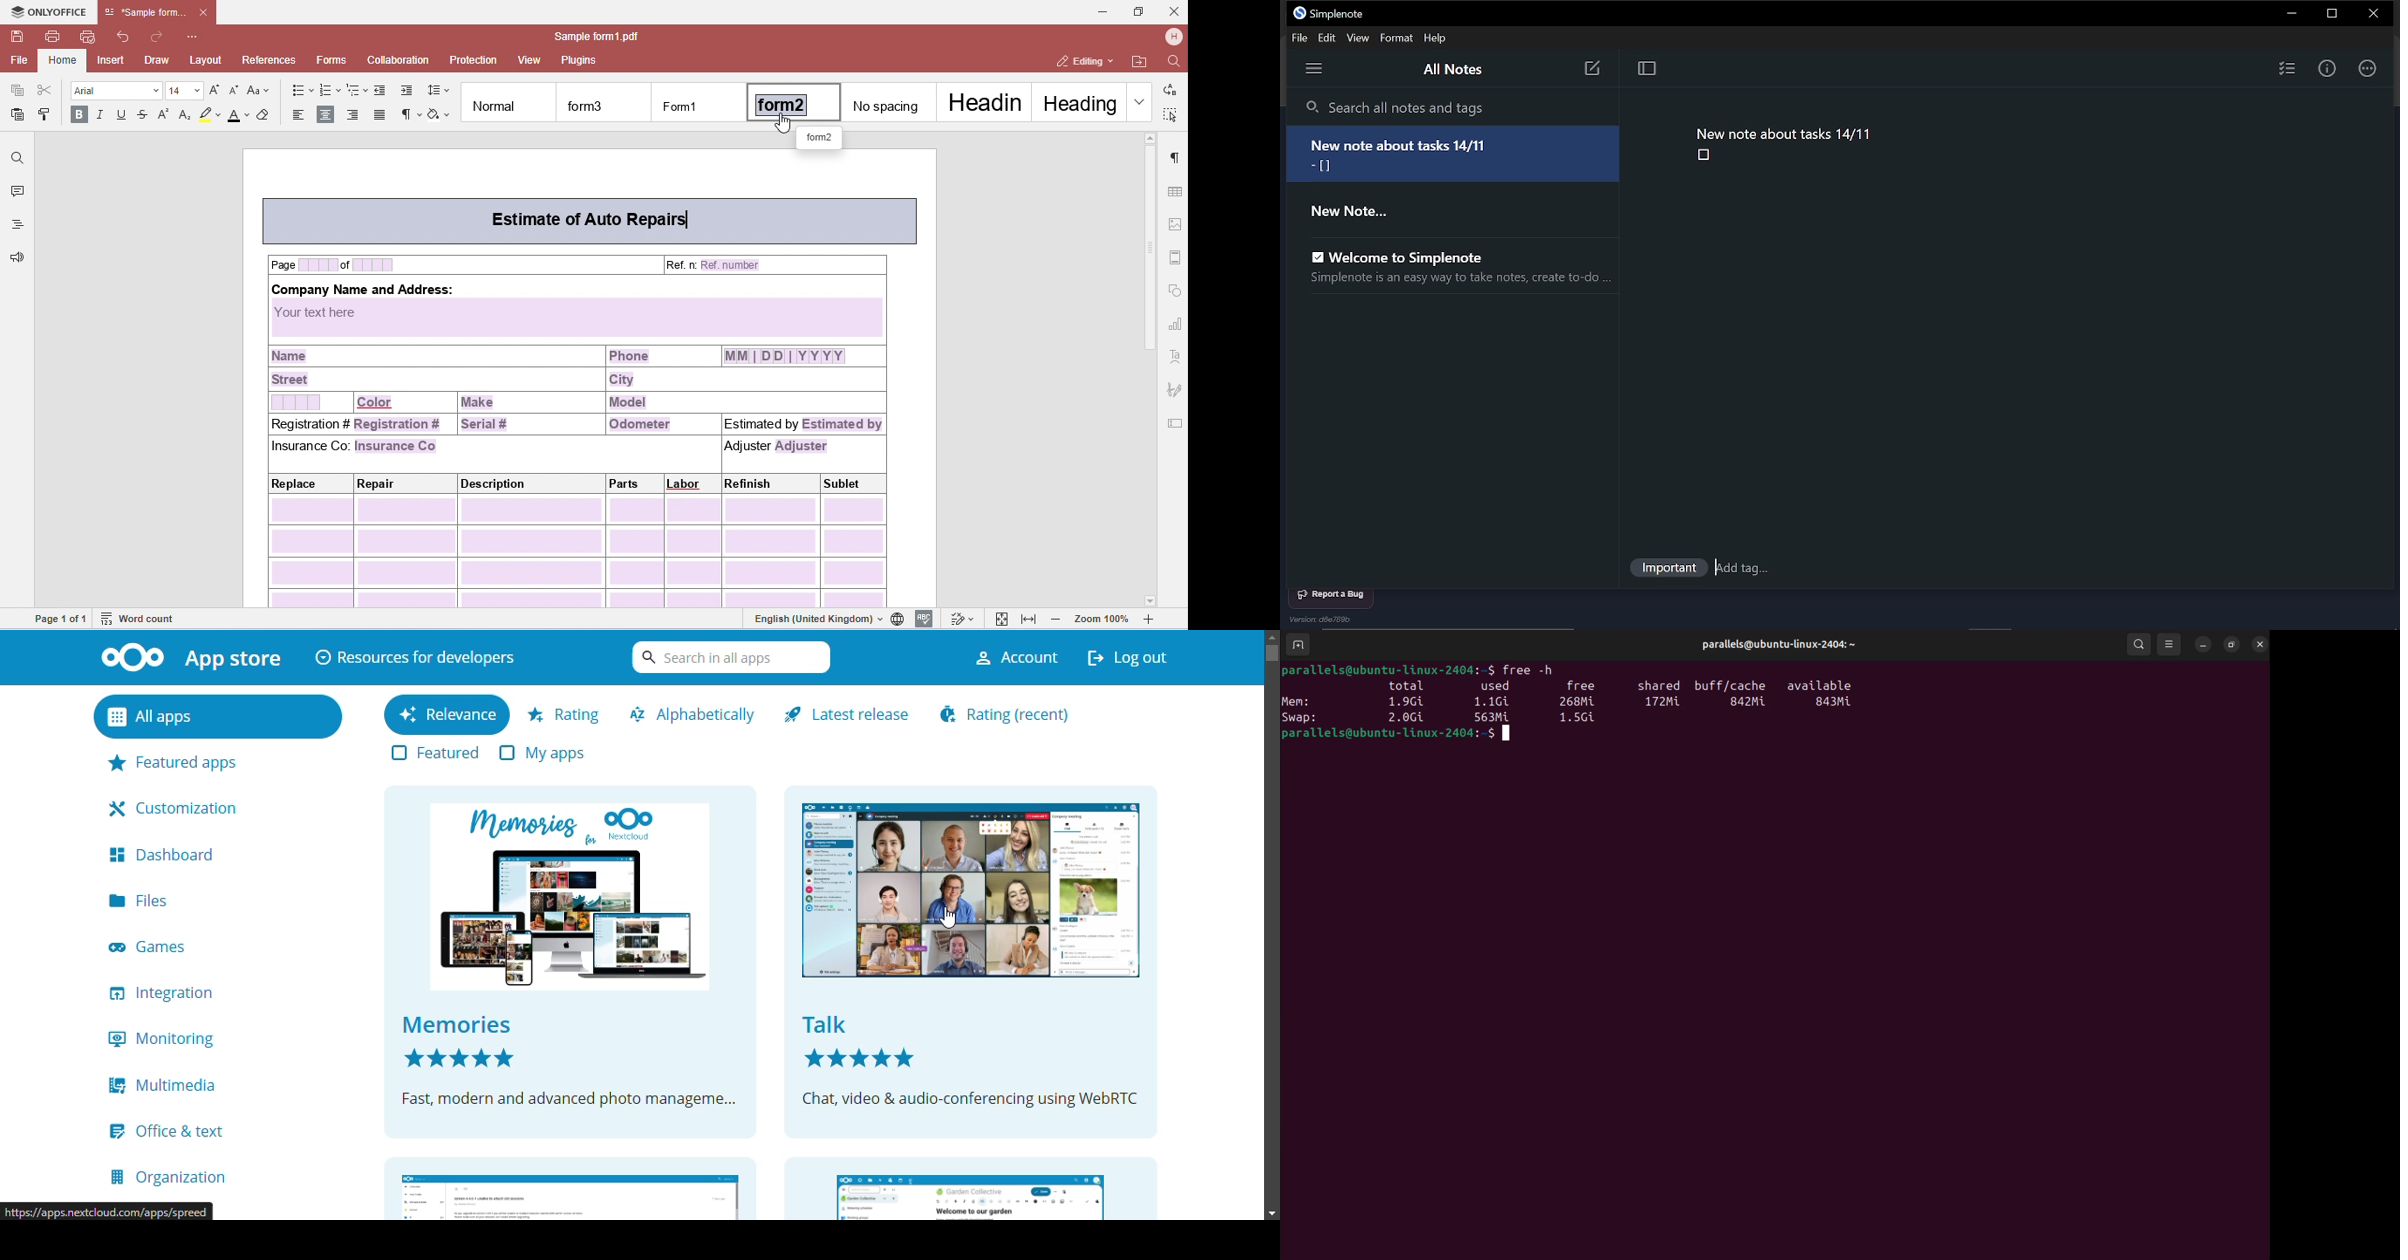 This screenshot has height=1260, width=2408. What do you see at coordinates (421, 753) in the screenshot?
I see `featured` at bounding box center [421, 753].